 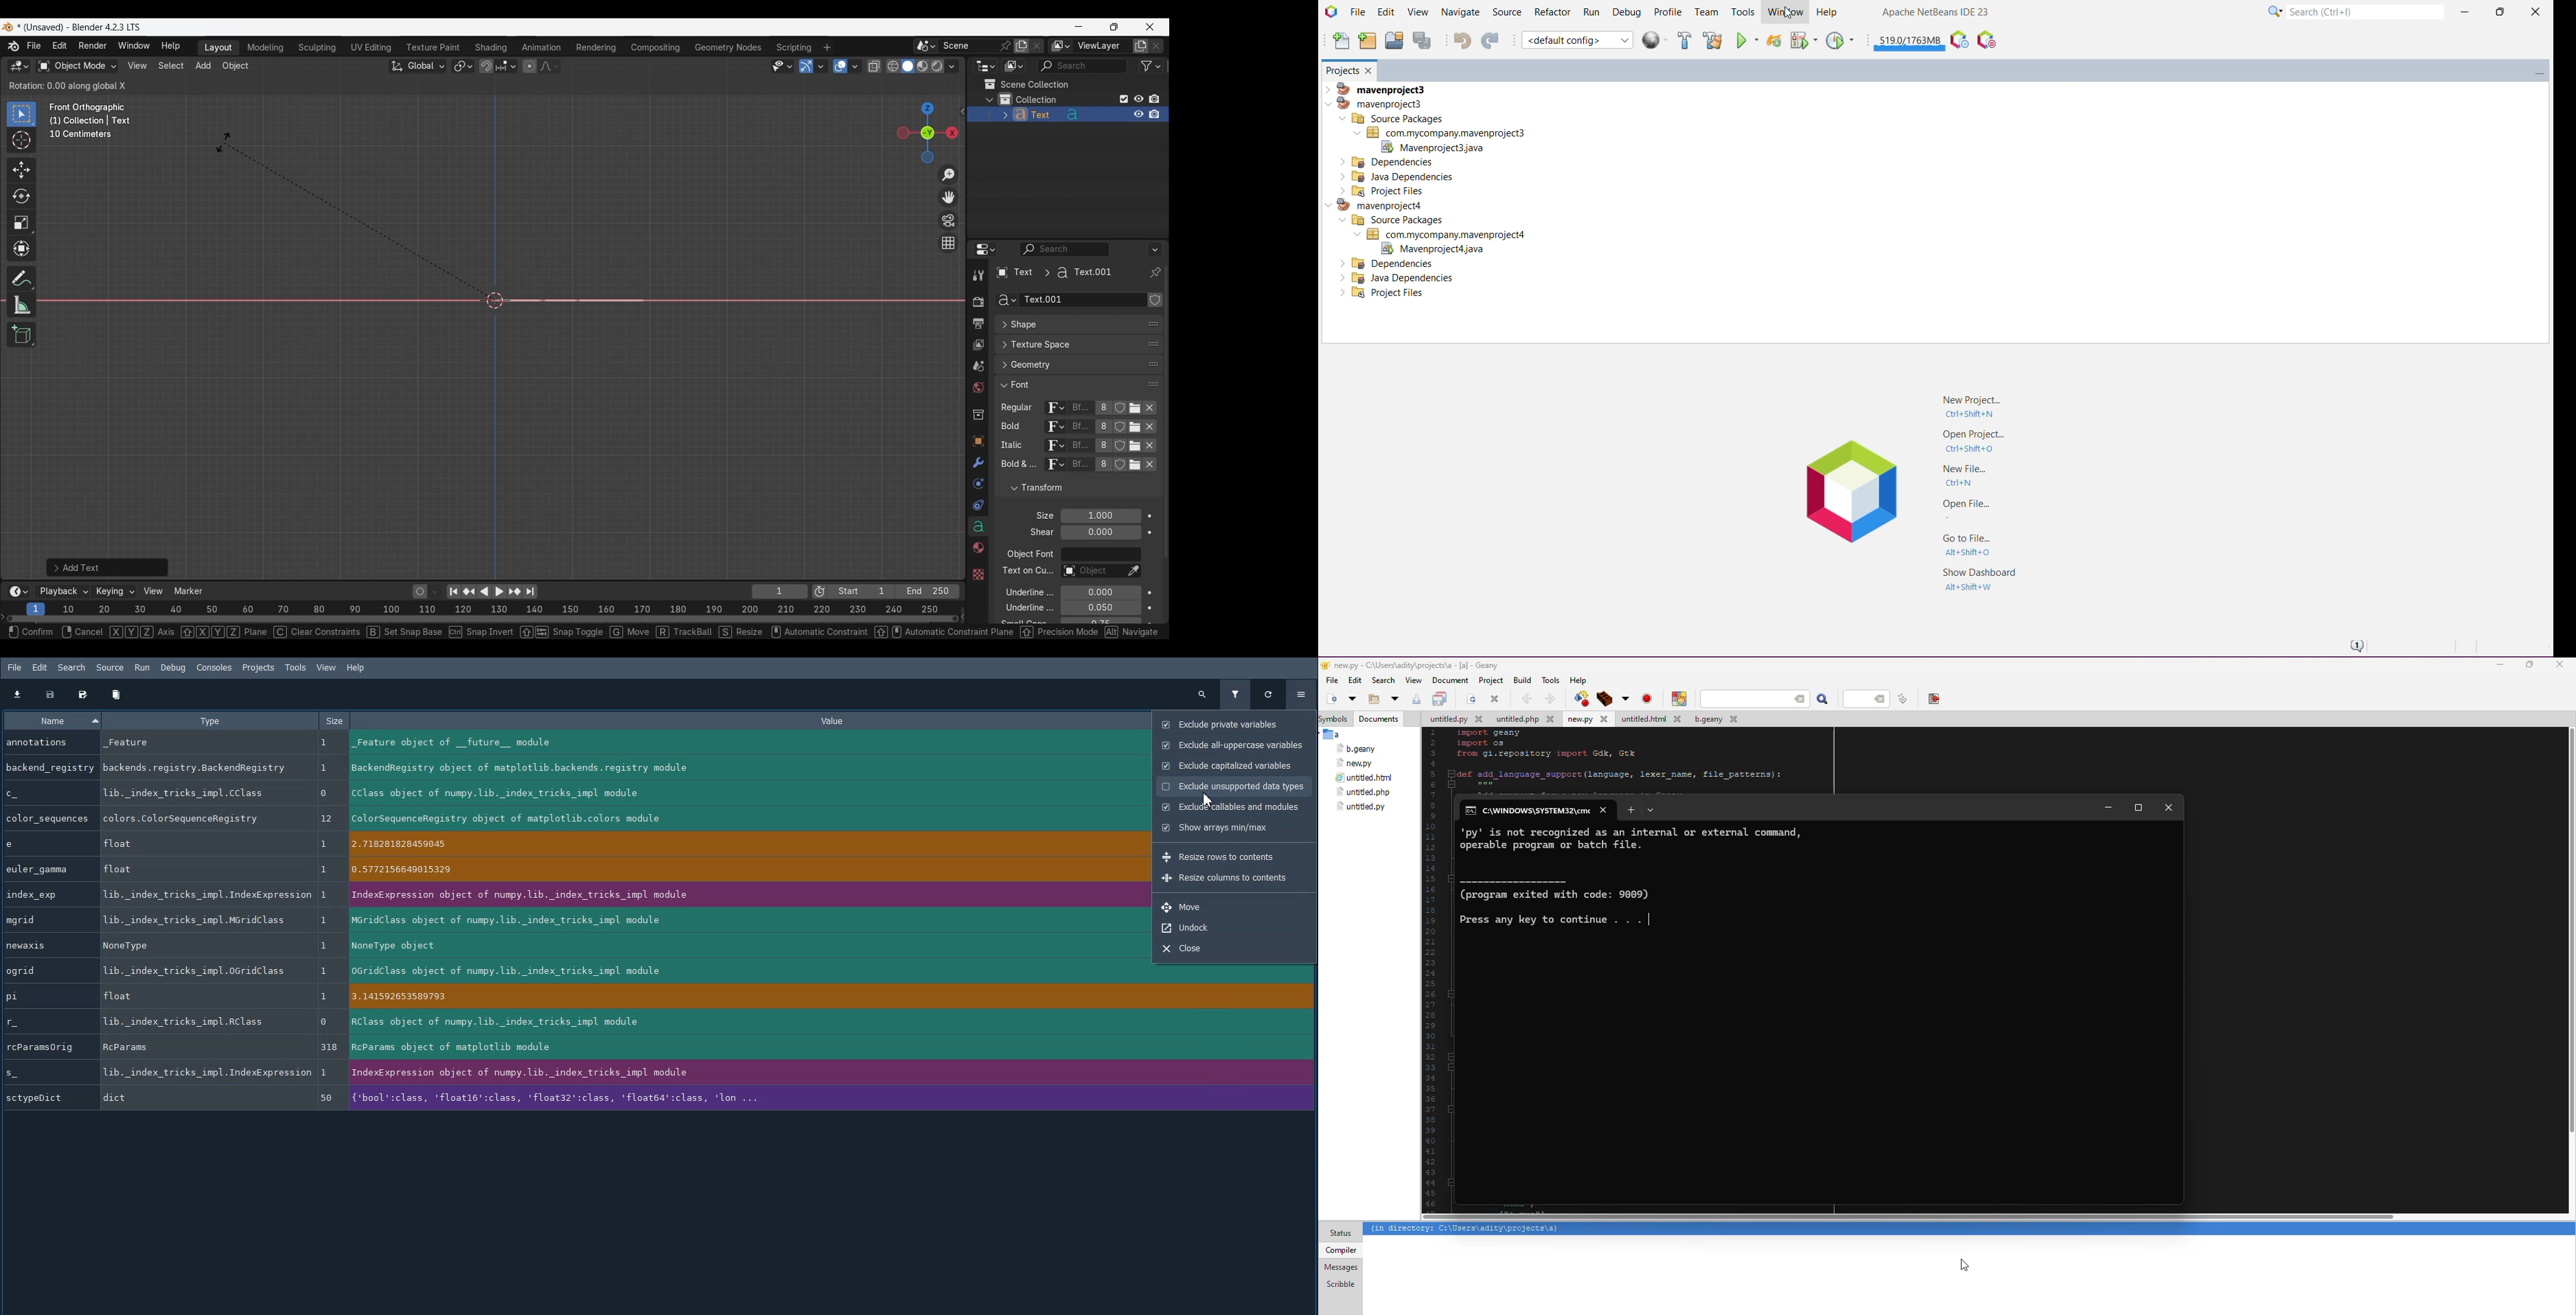 What do you see at coordinates (1366, 41) in the screenshot?
I see `New Project` at bounding box center [1366, 41].